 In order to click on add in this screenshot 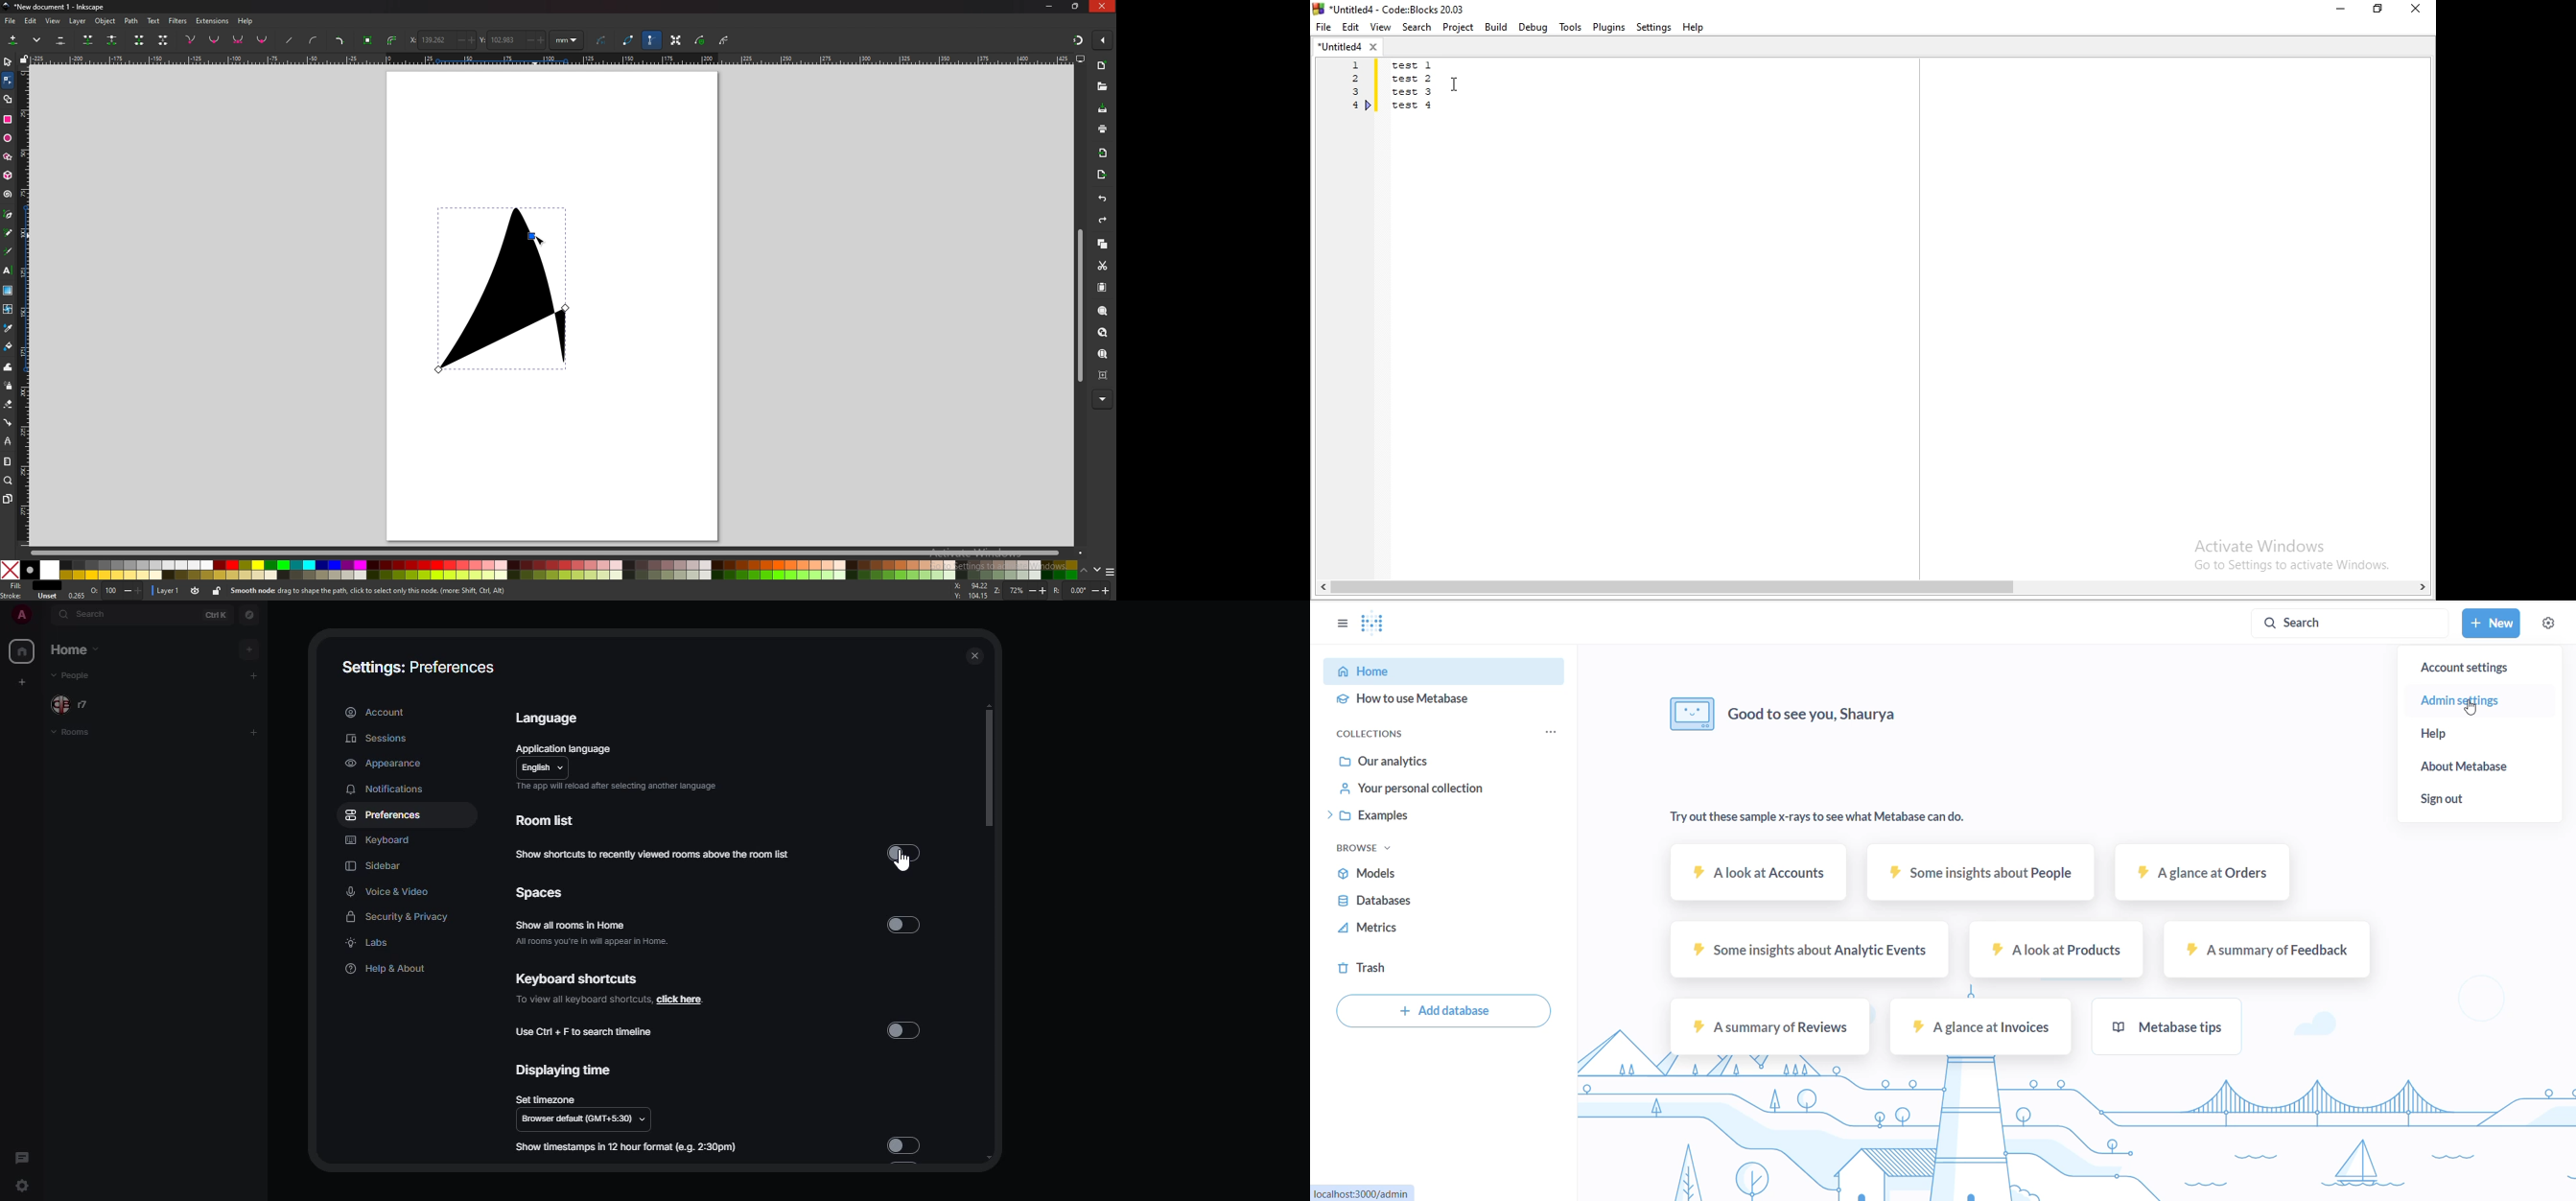, I will do `click(255, 730)`.